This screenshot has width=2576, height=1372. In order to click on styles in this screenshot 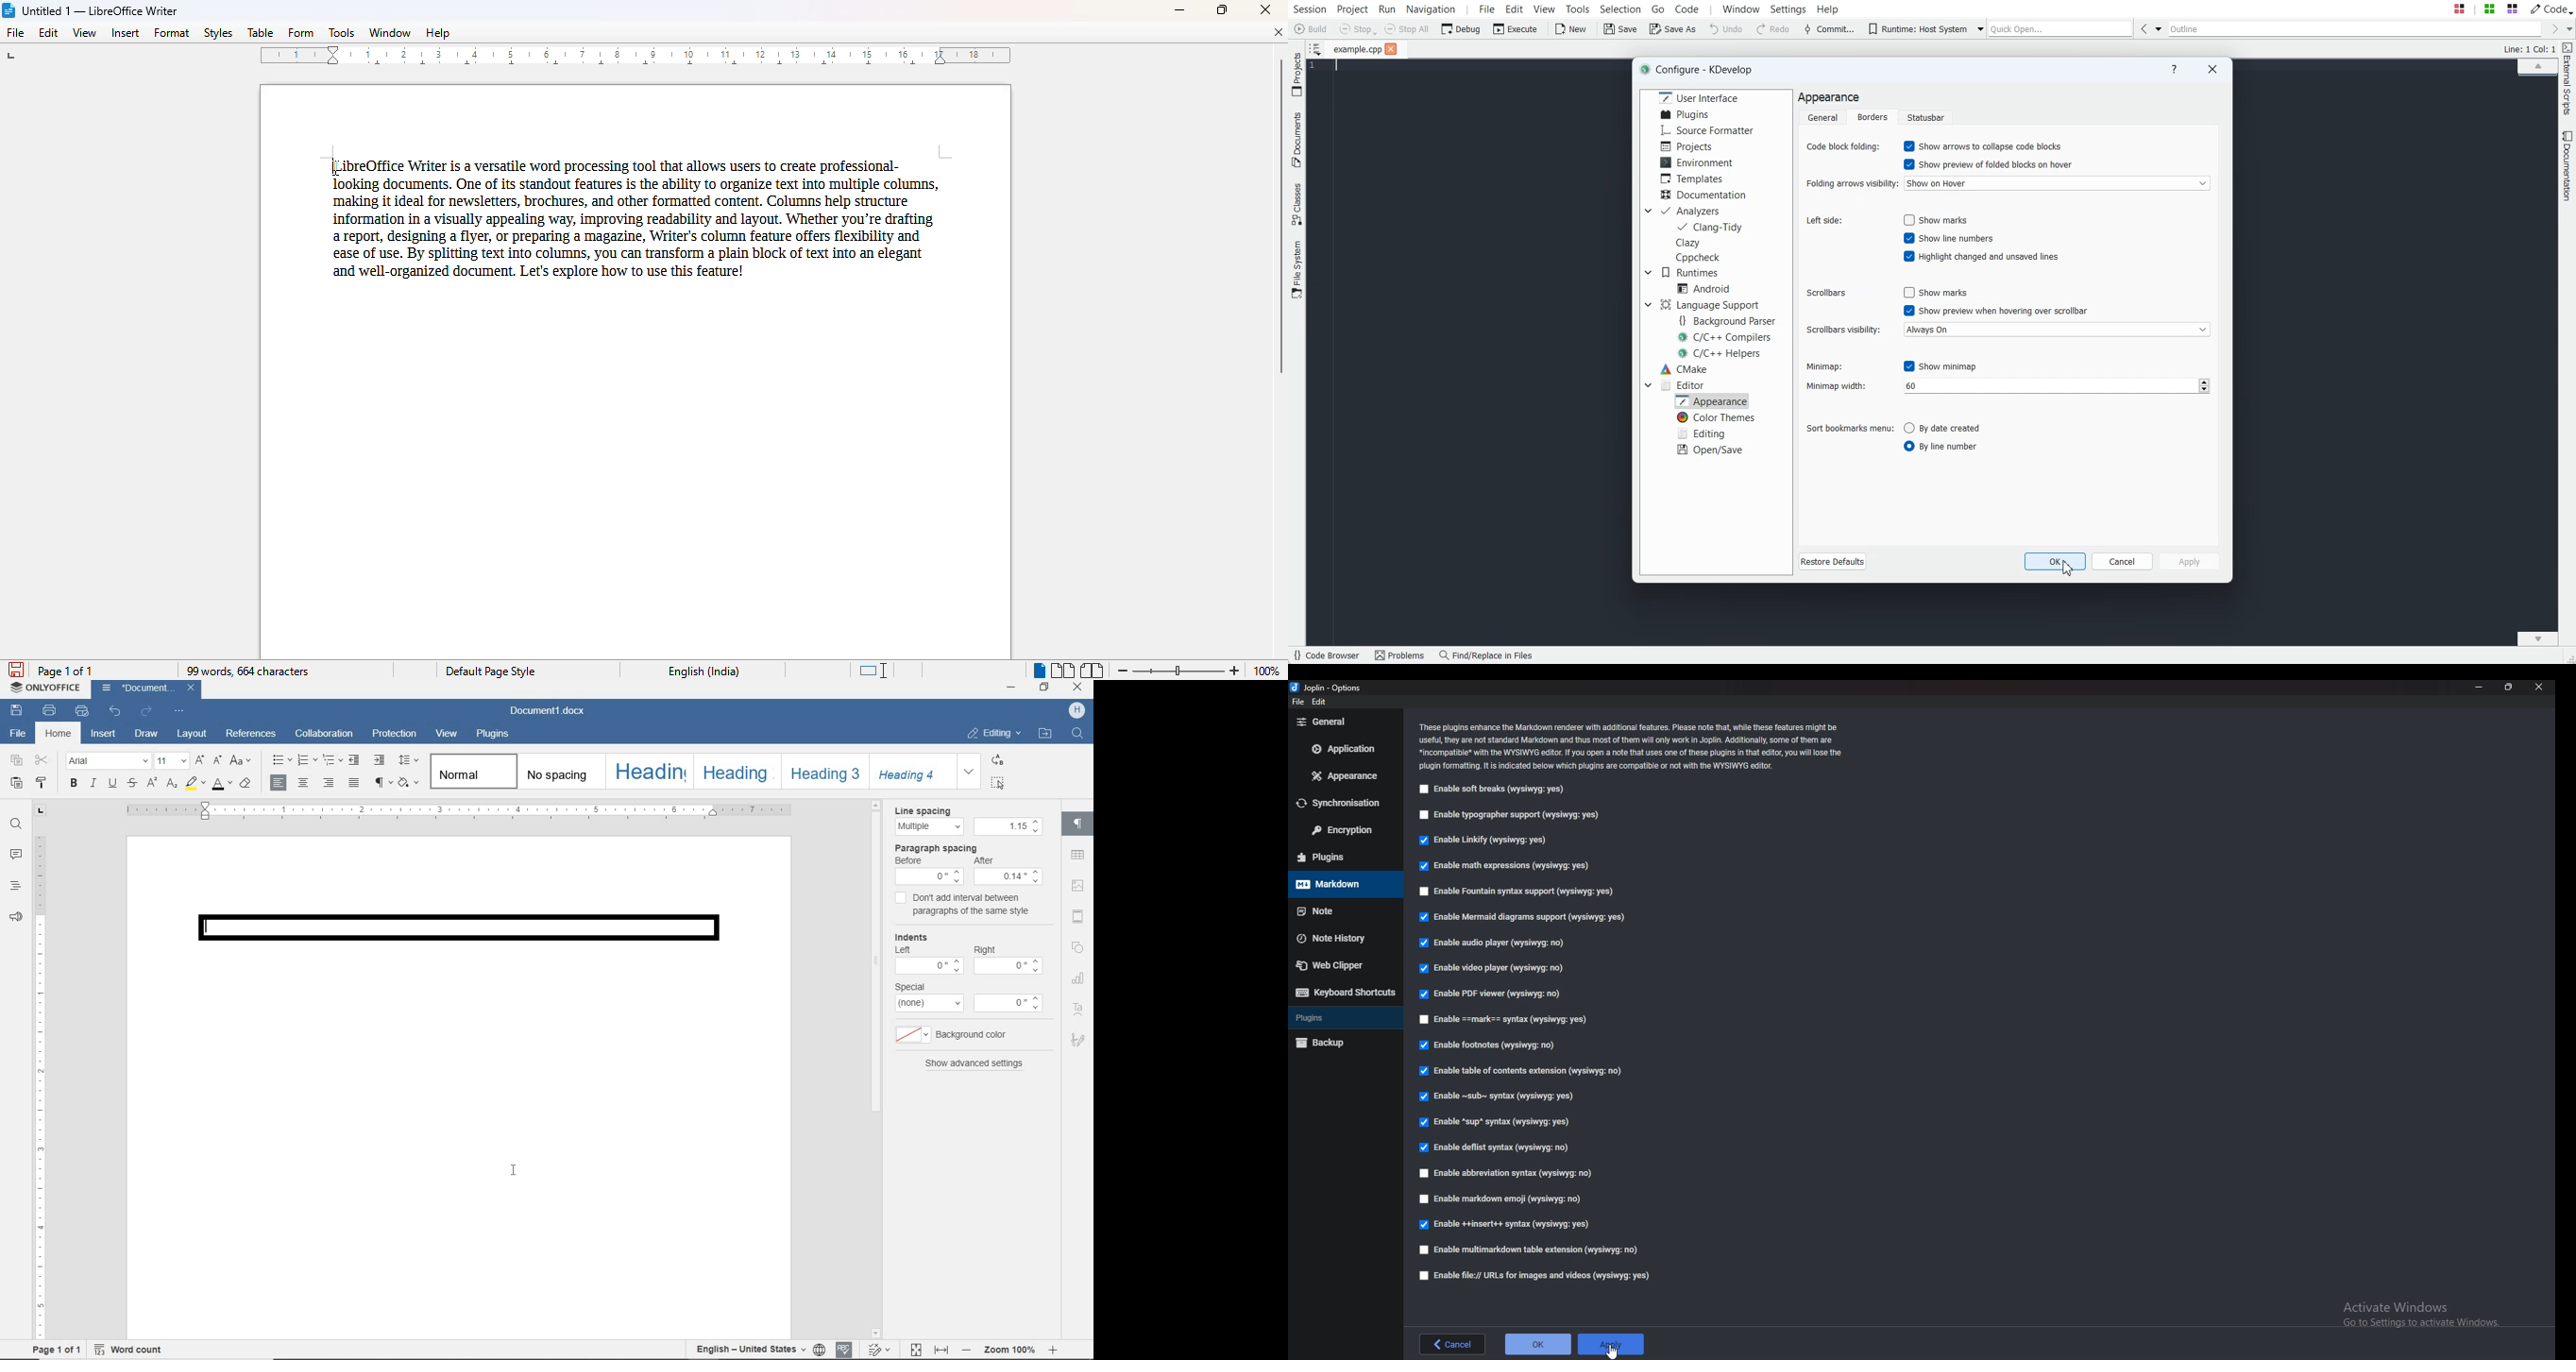, I will do `click(217, 32)`.